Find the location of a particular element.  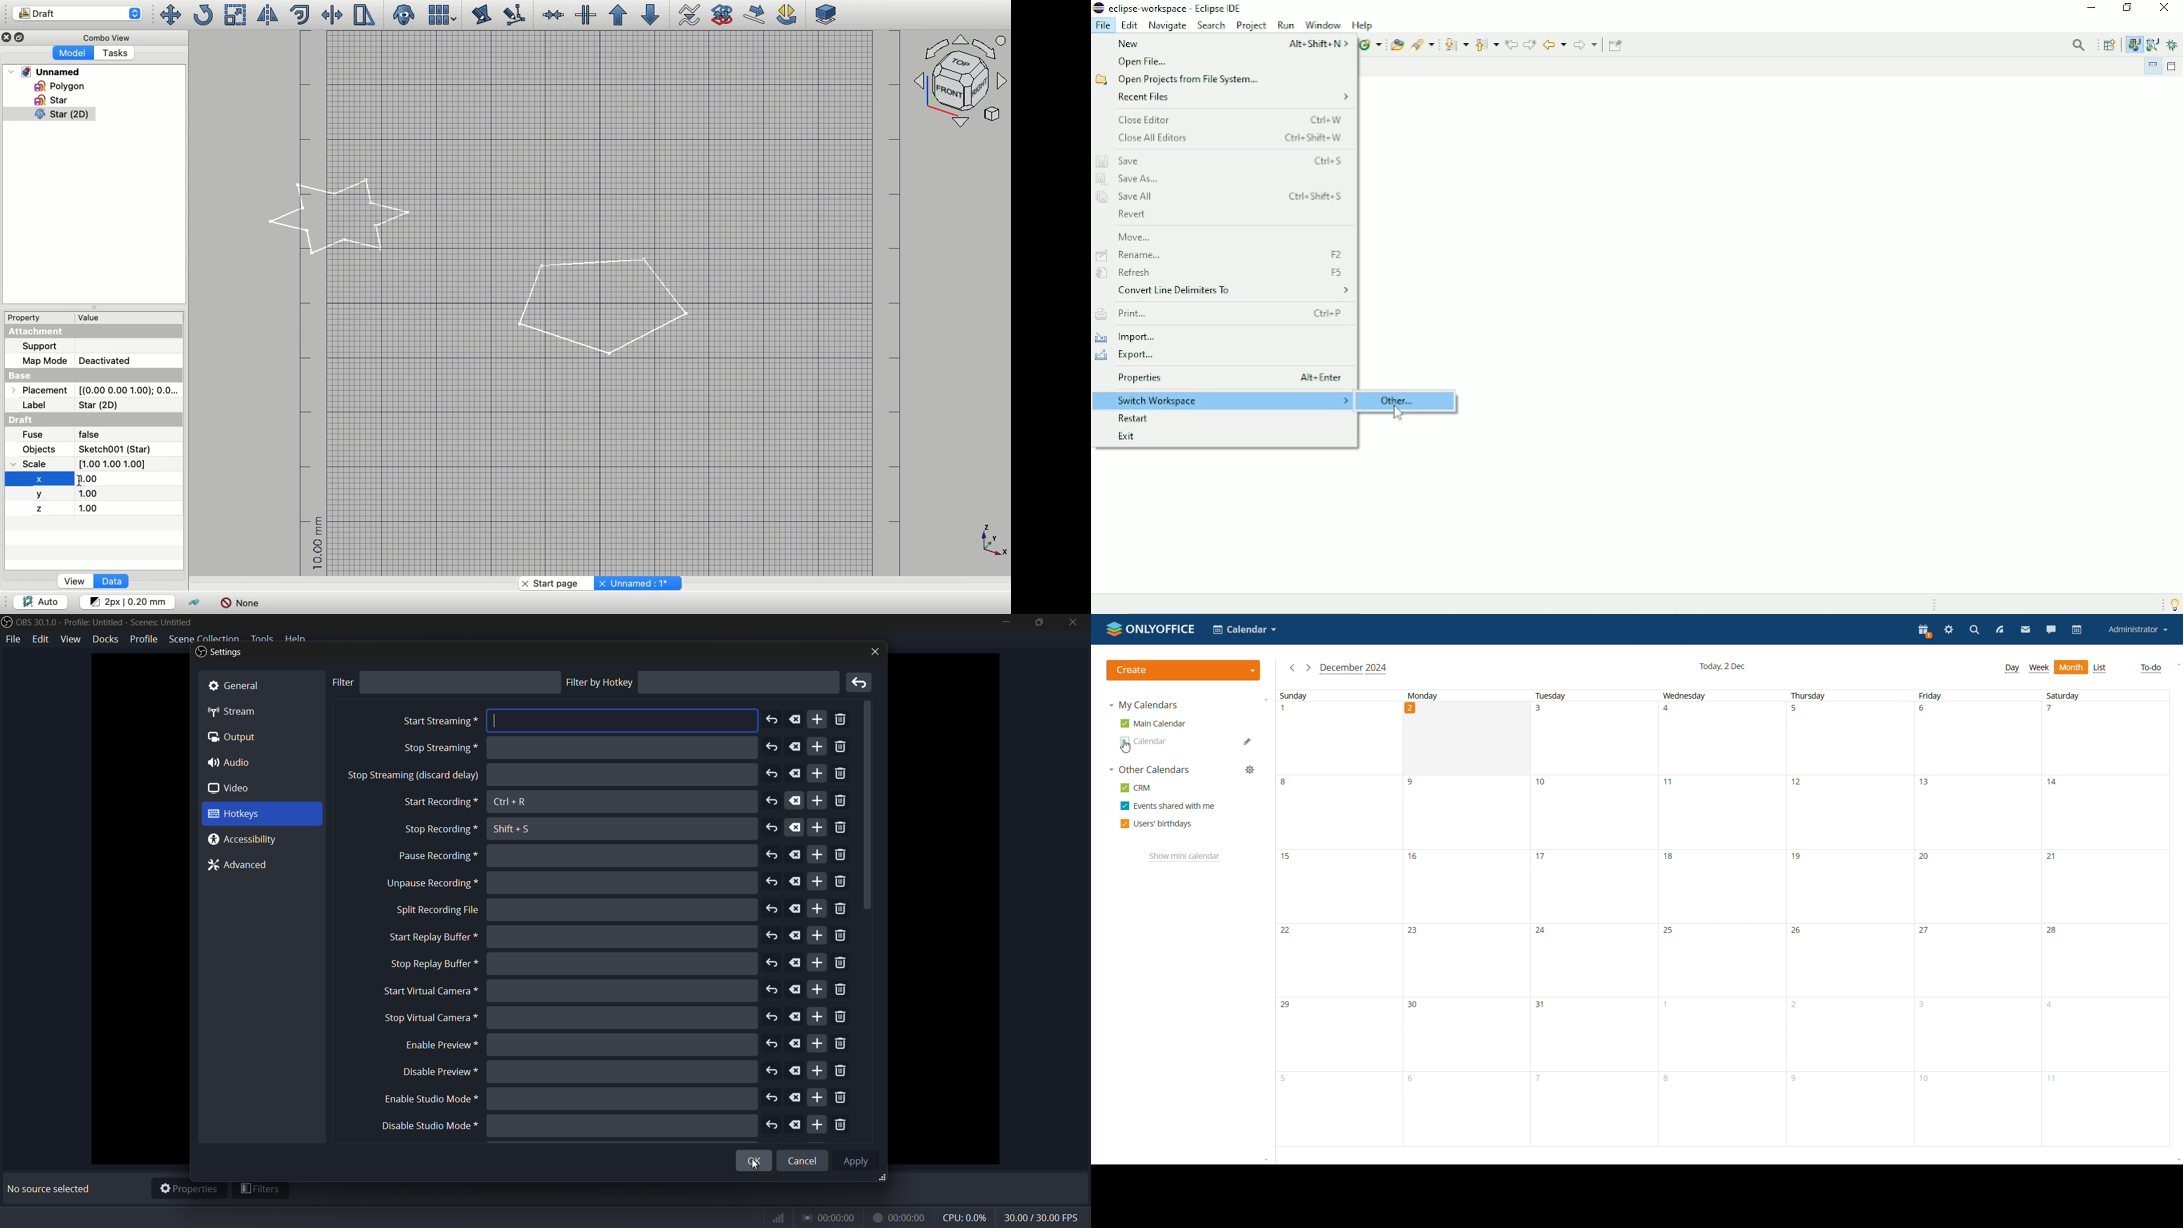

Scale is located at coordinates (34, 464).